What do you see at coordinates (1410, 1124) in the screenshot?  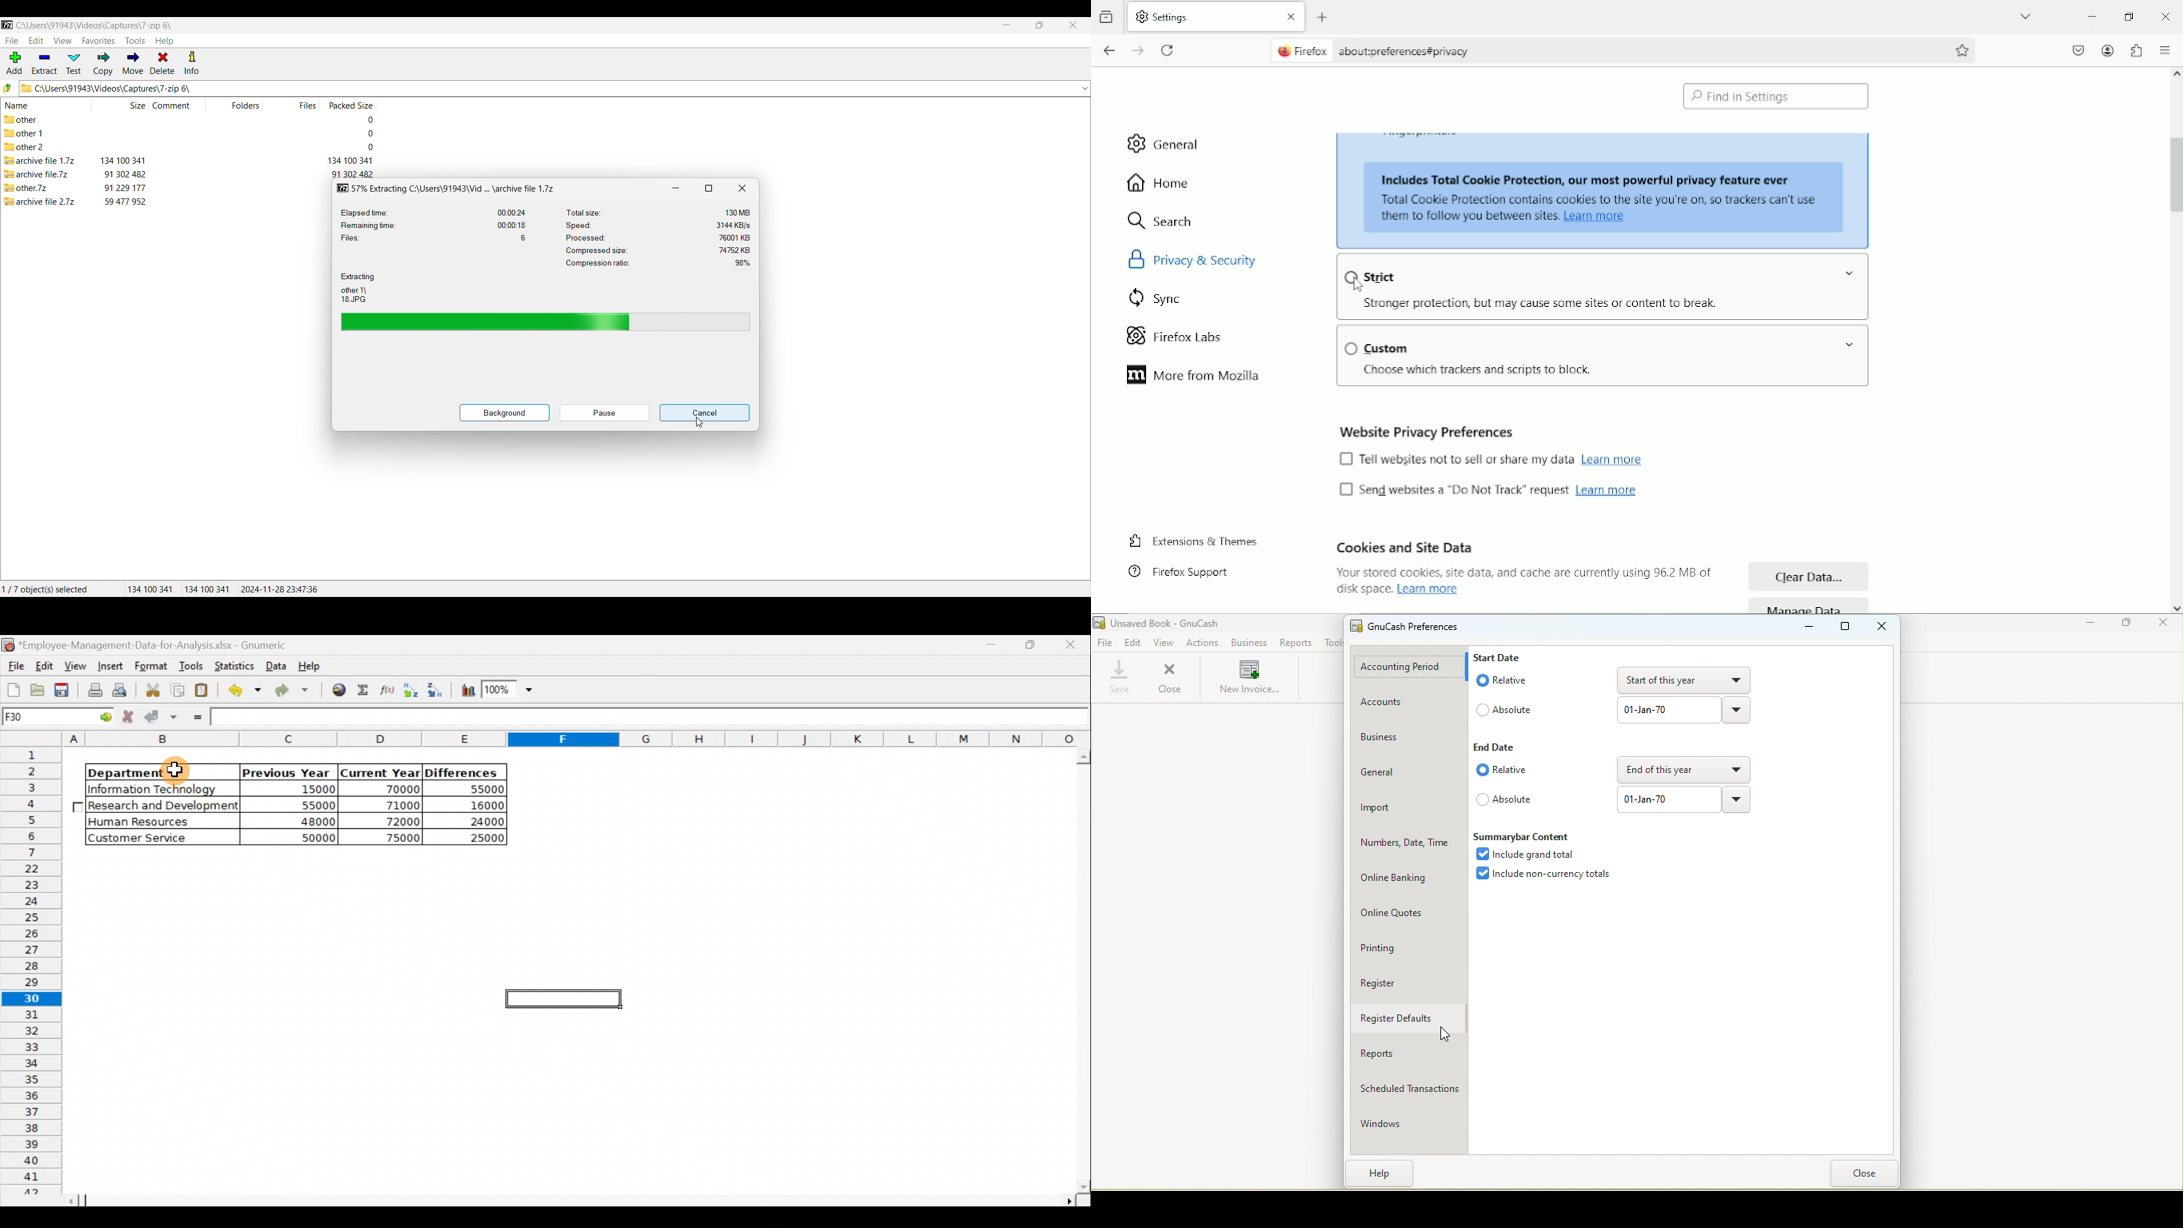 I see `Windows` at bounding box center [1410, 1124].